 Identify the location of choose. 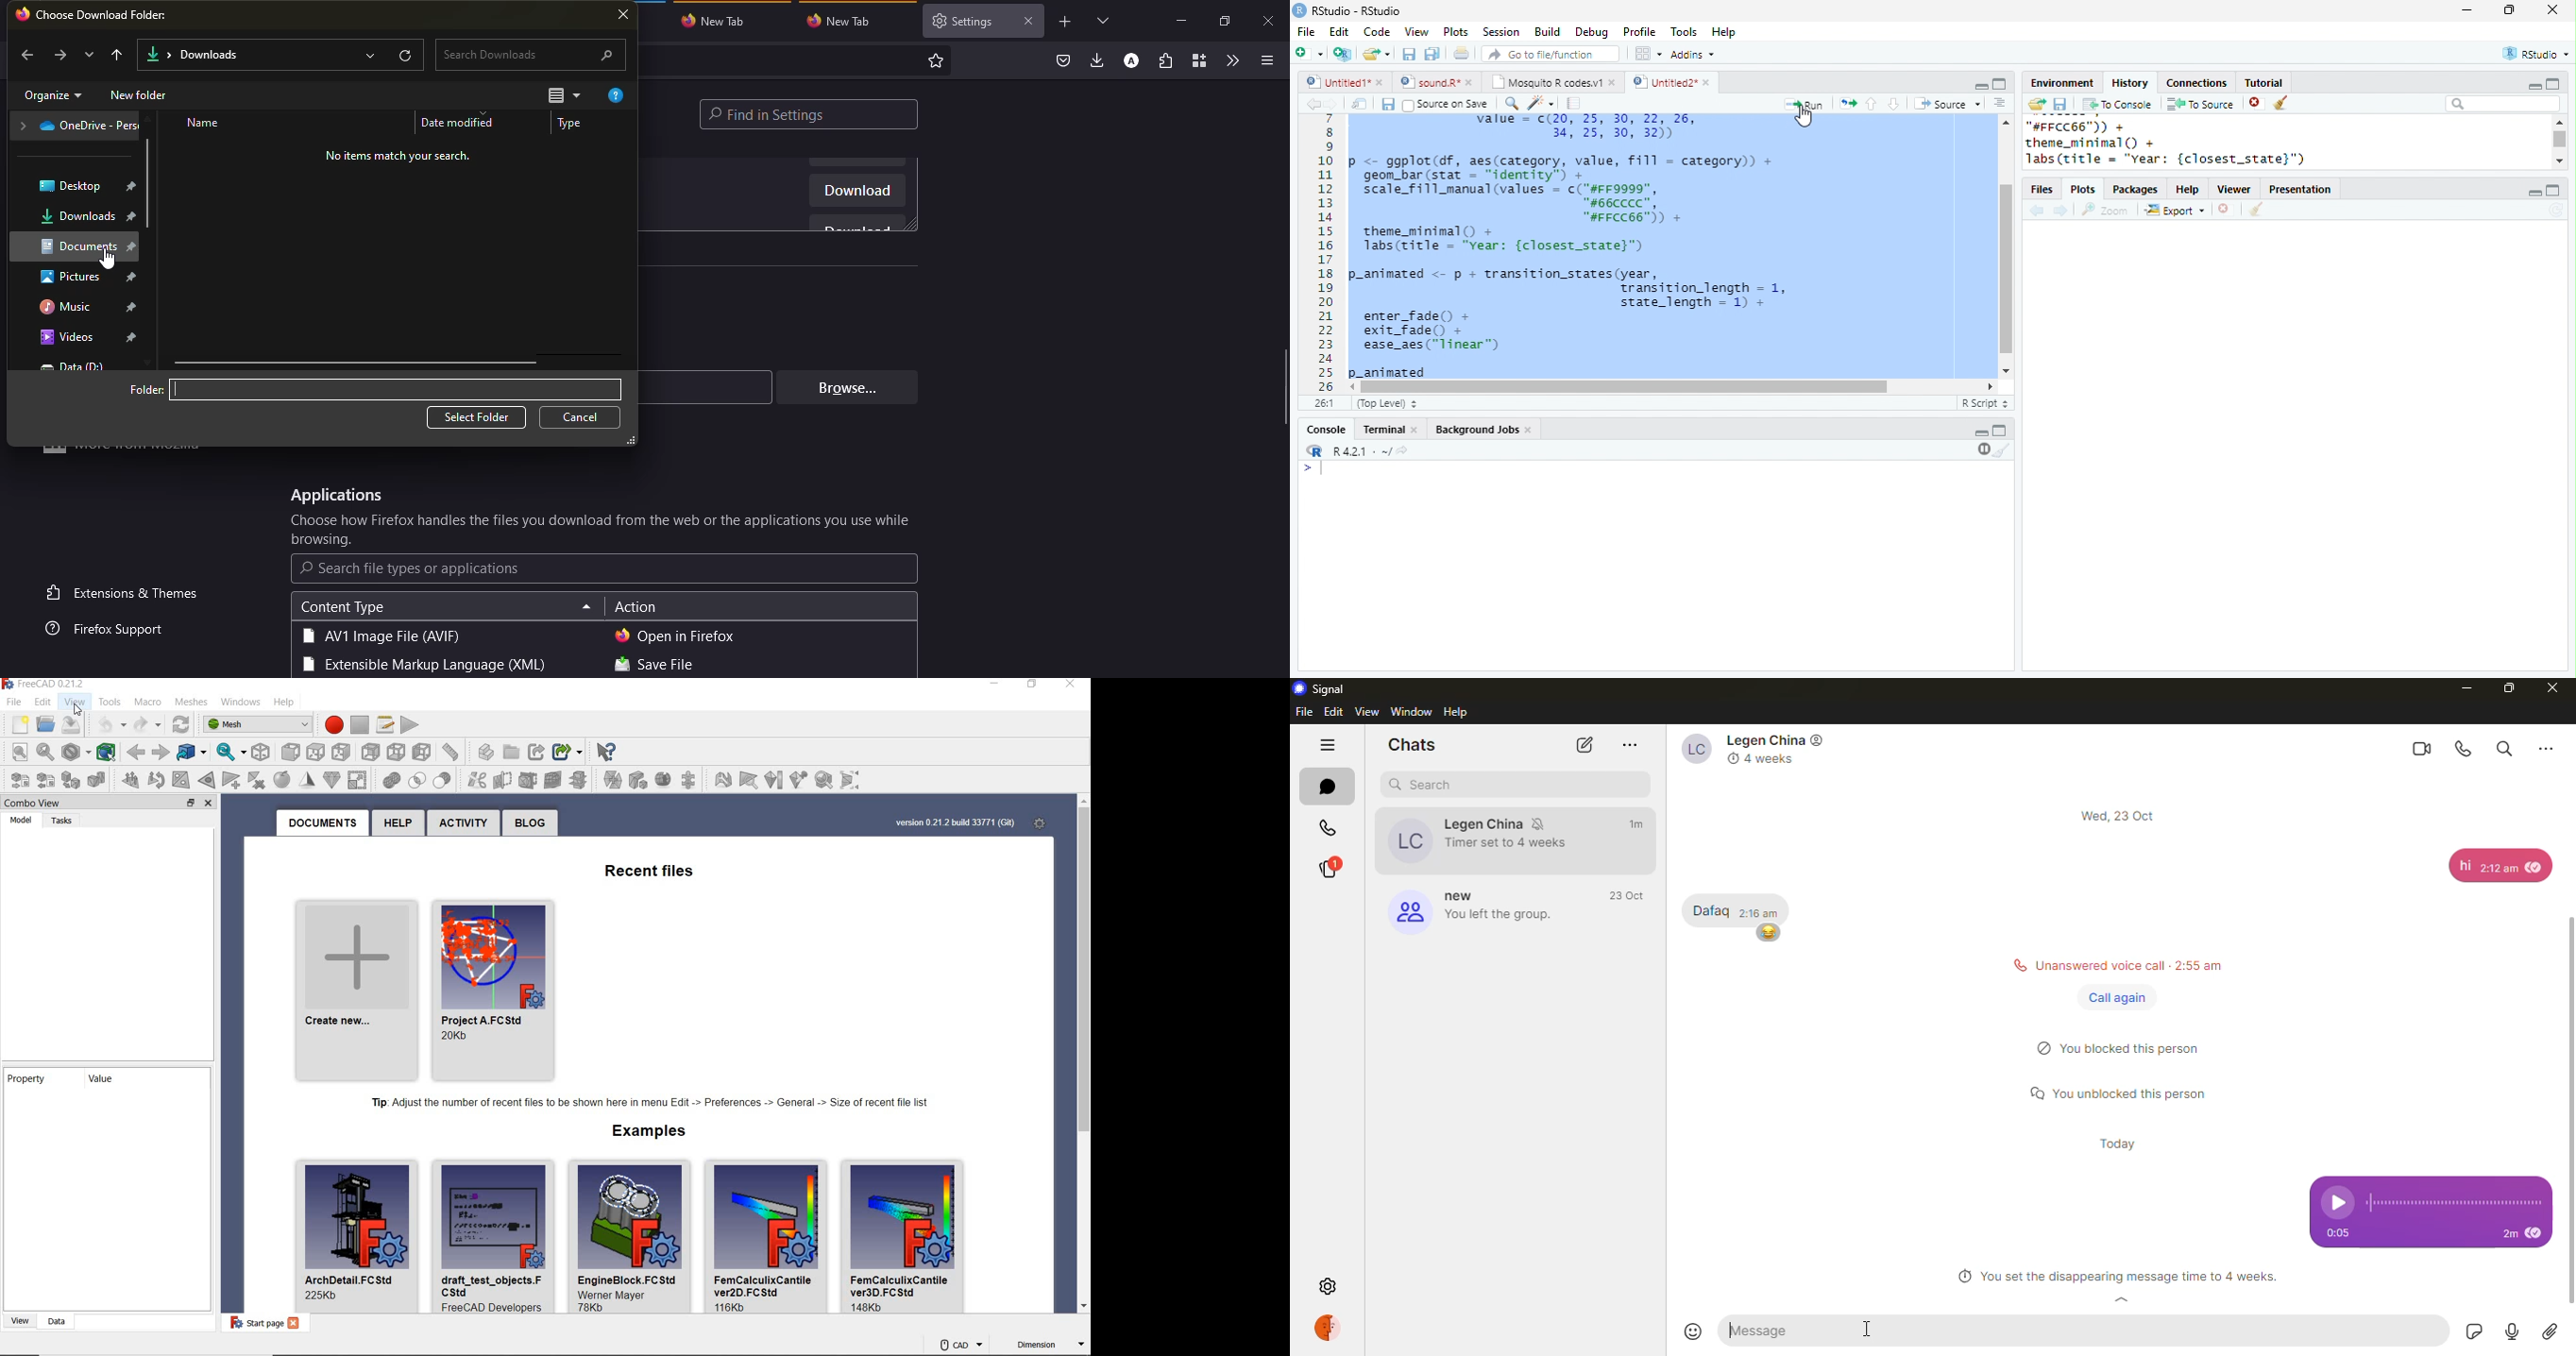
(105, 14).